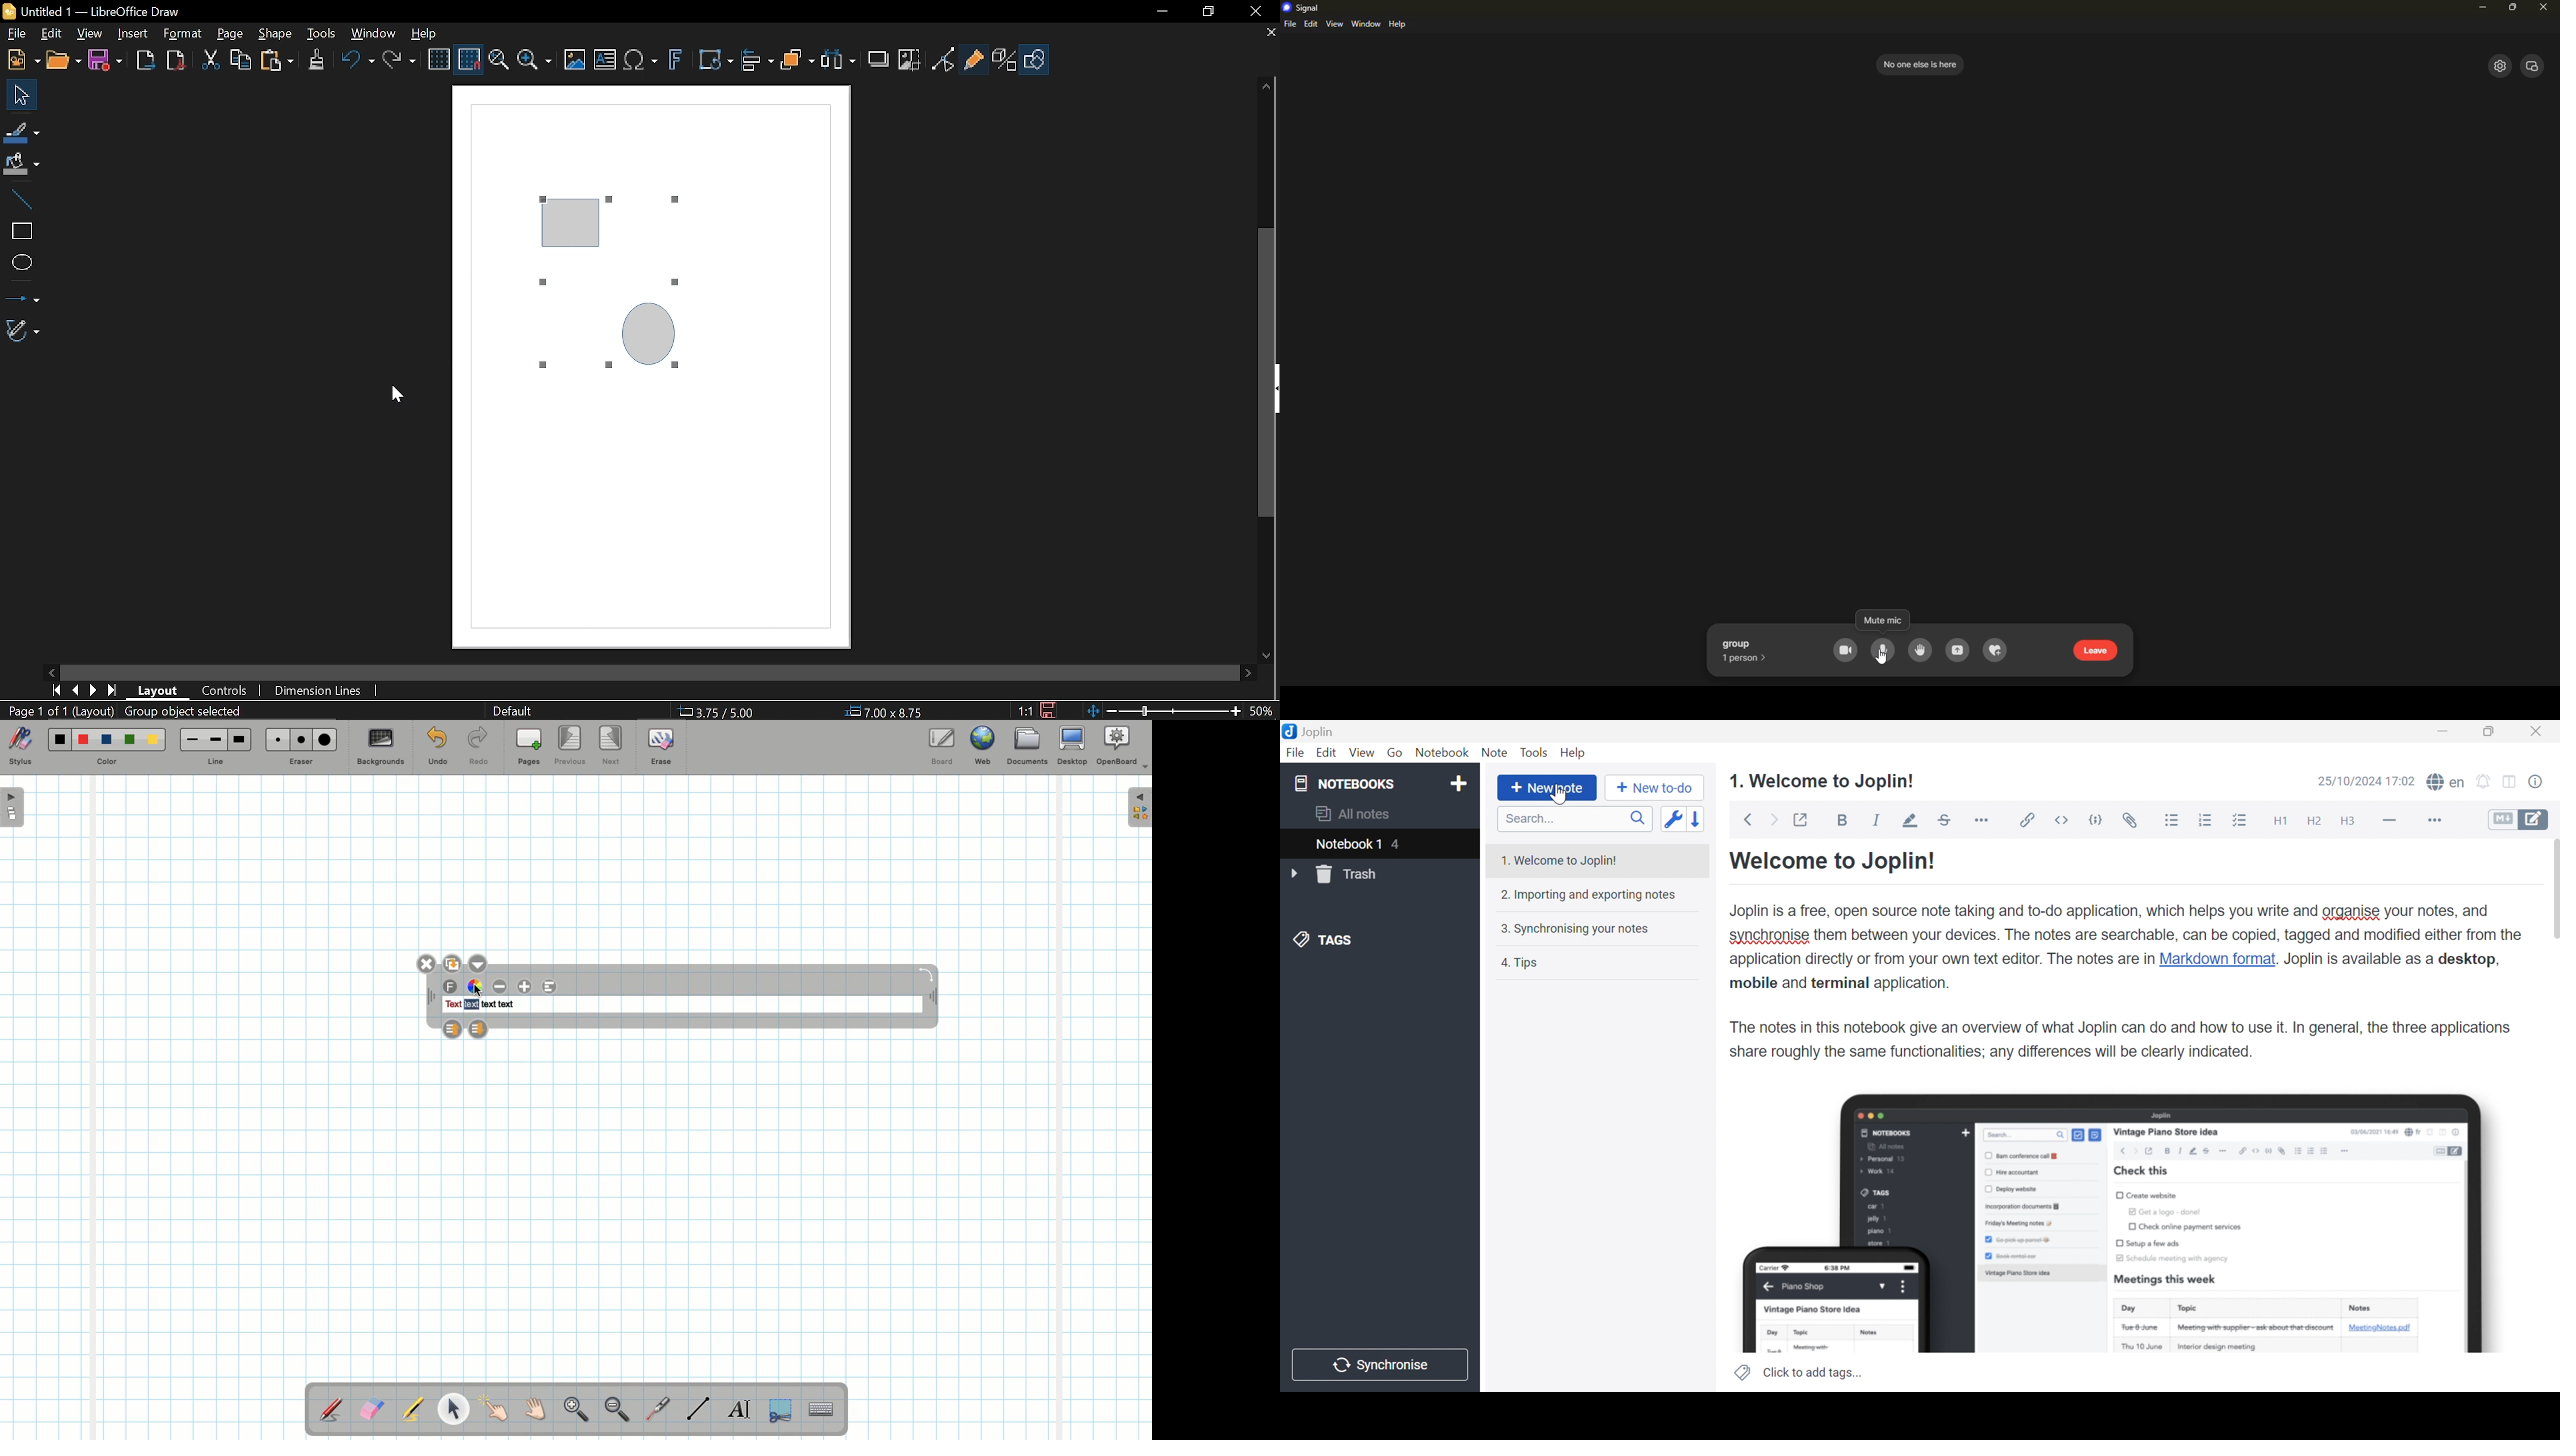 This screenshot has width=2576, height=1456. I want to click on Line, so click(215, 762).